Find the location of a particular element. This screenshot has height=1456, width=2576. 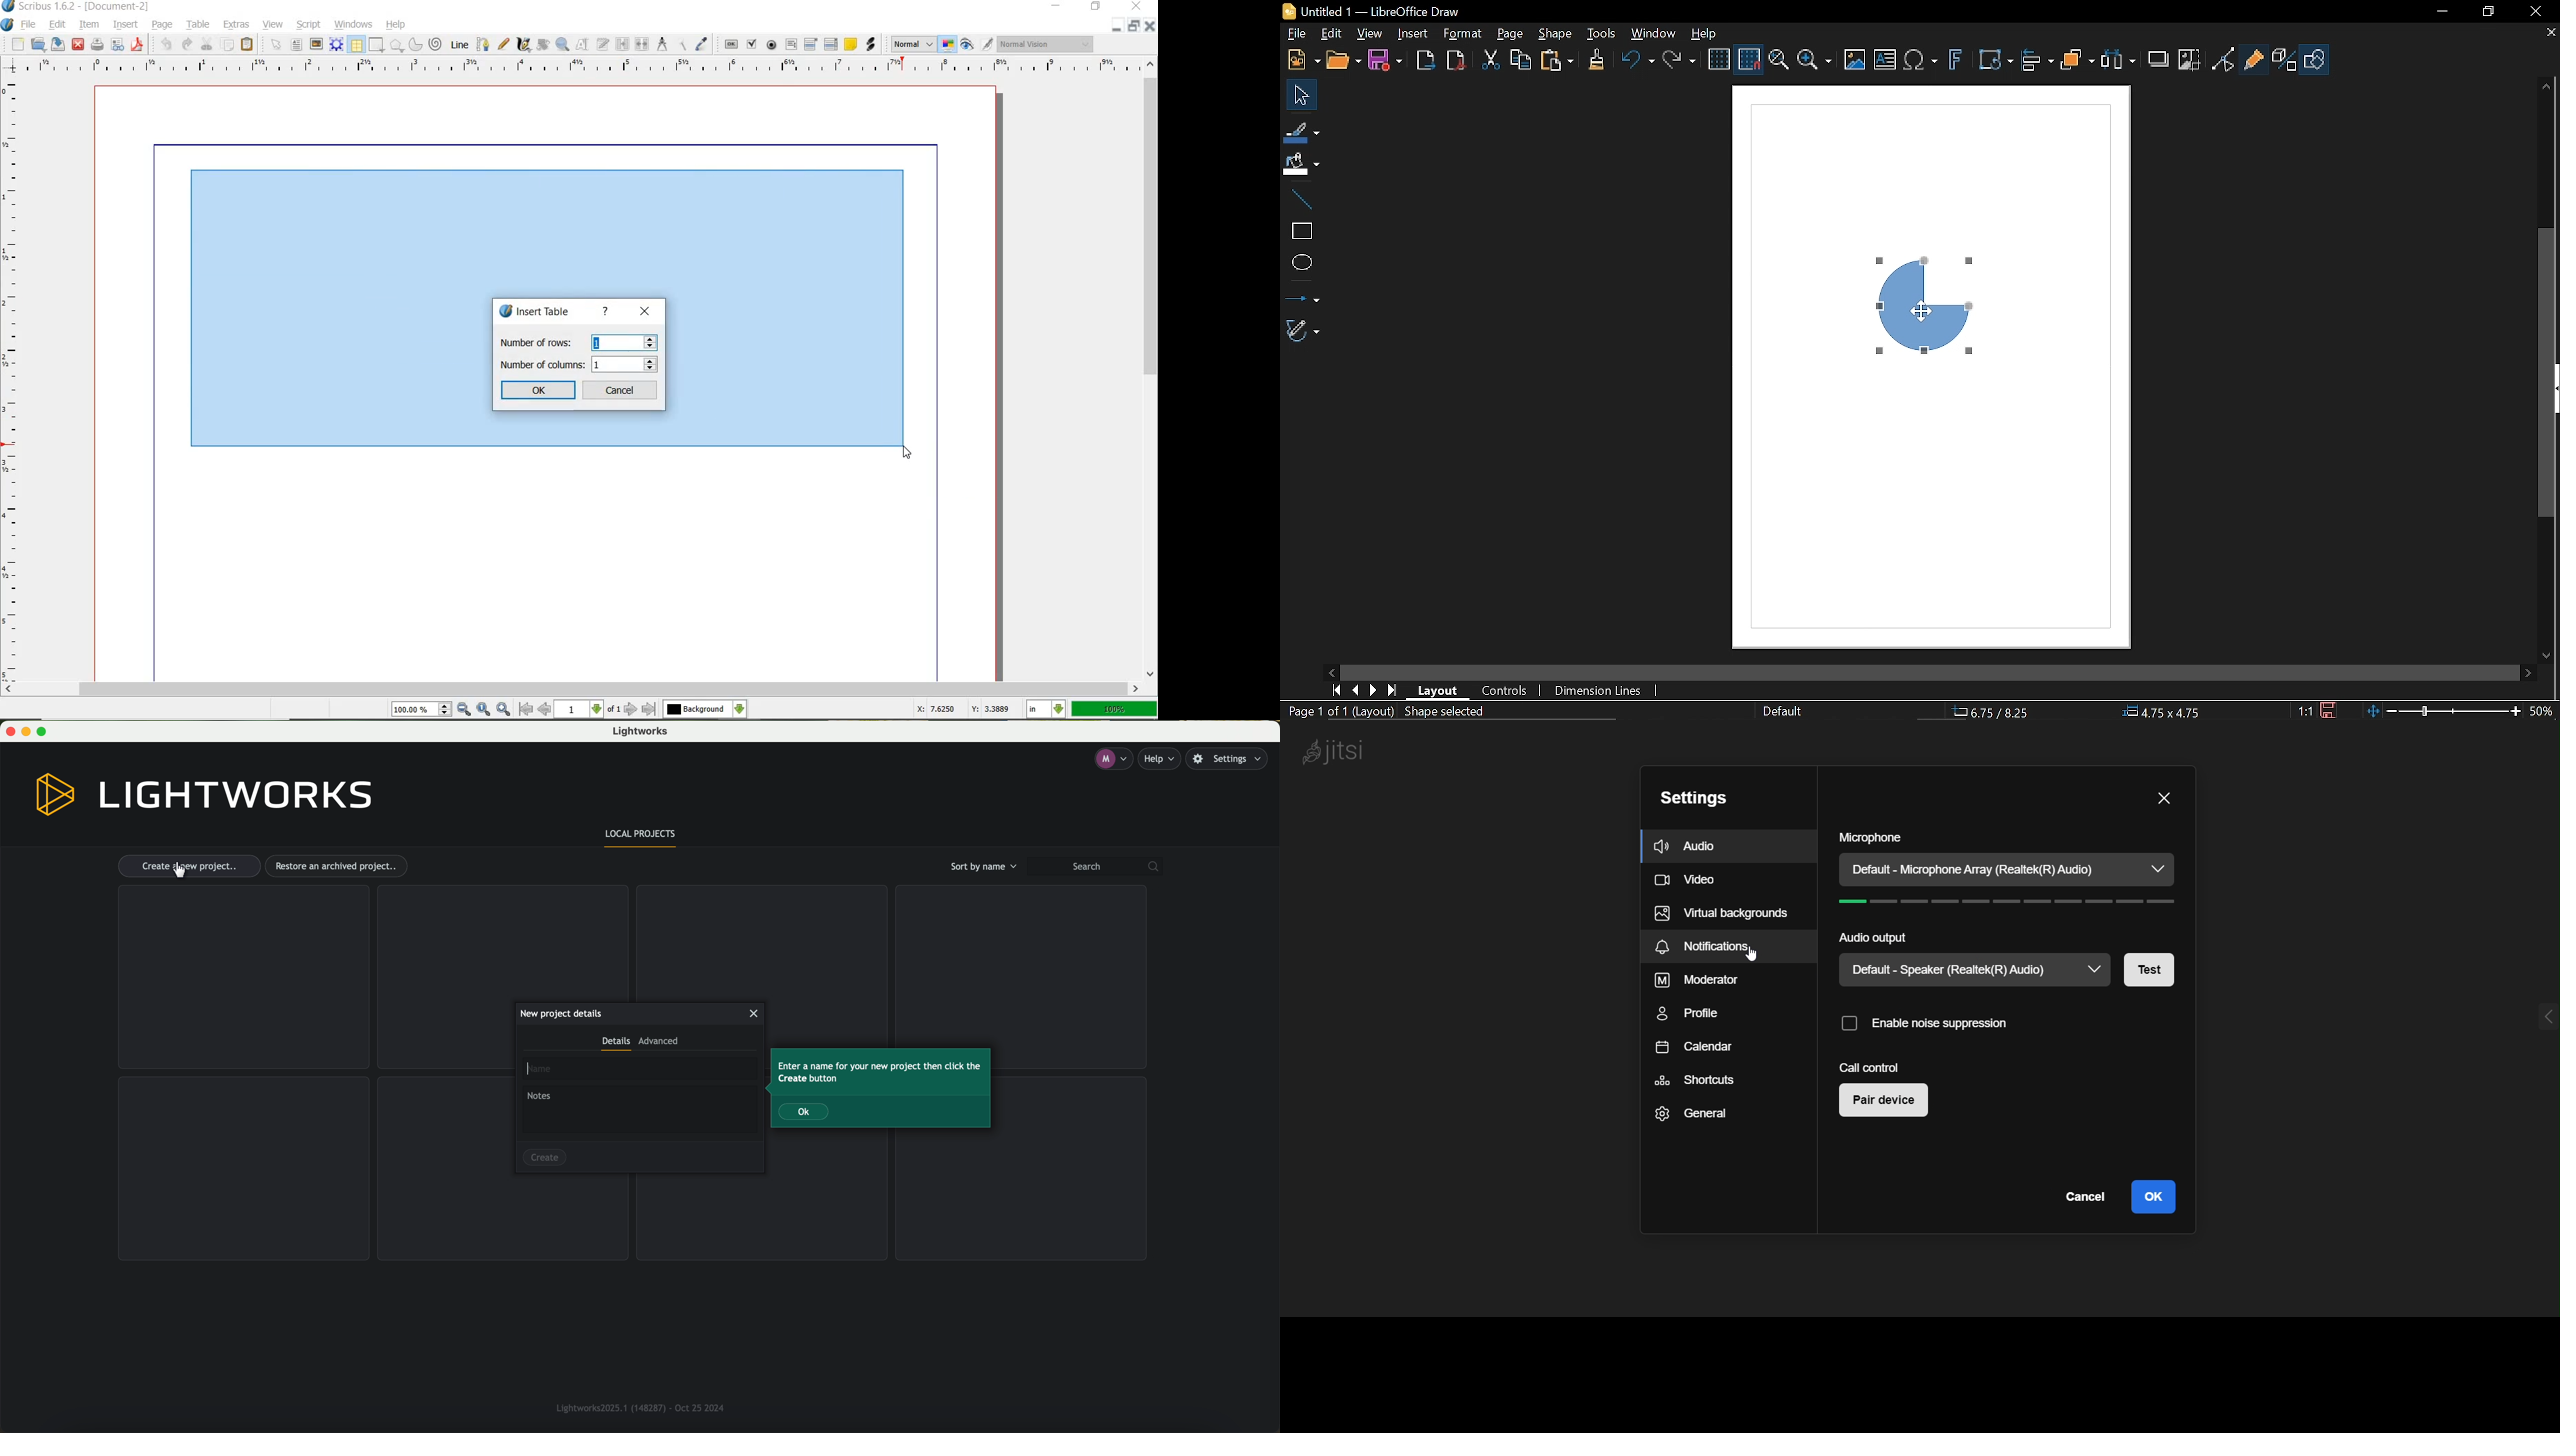

minimize is located at coordinates (28, 731).